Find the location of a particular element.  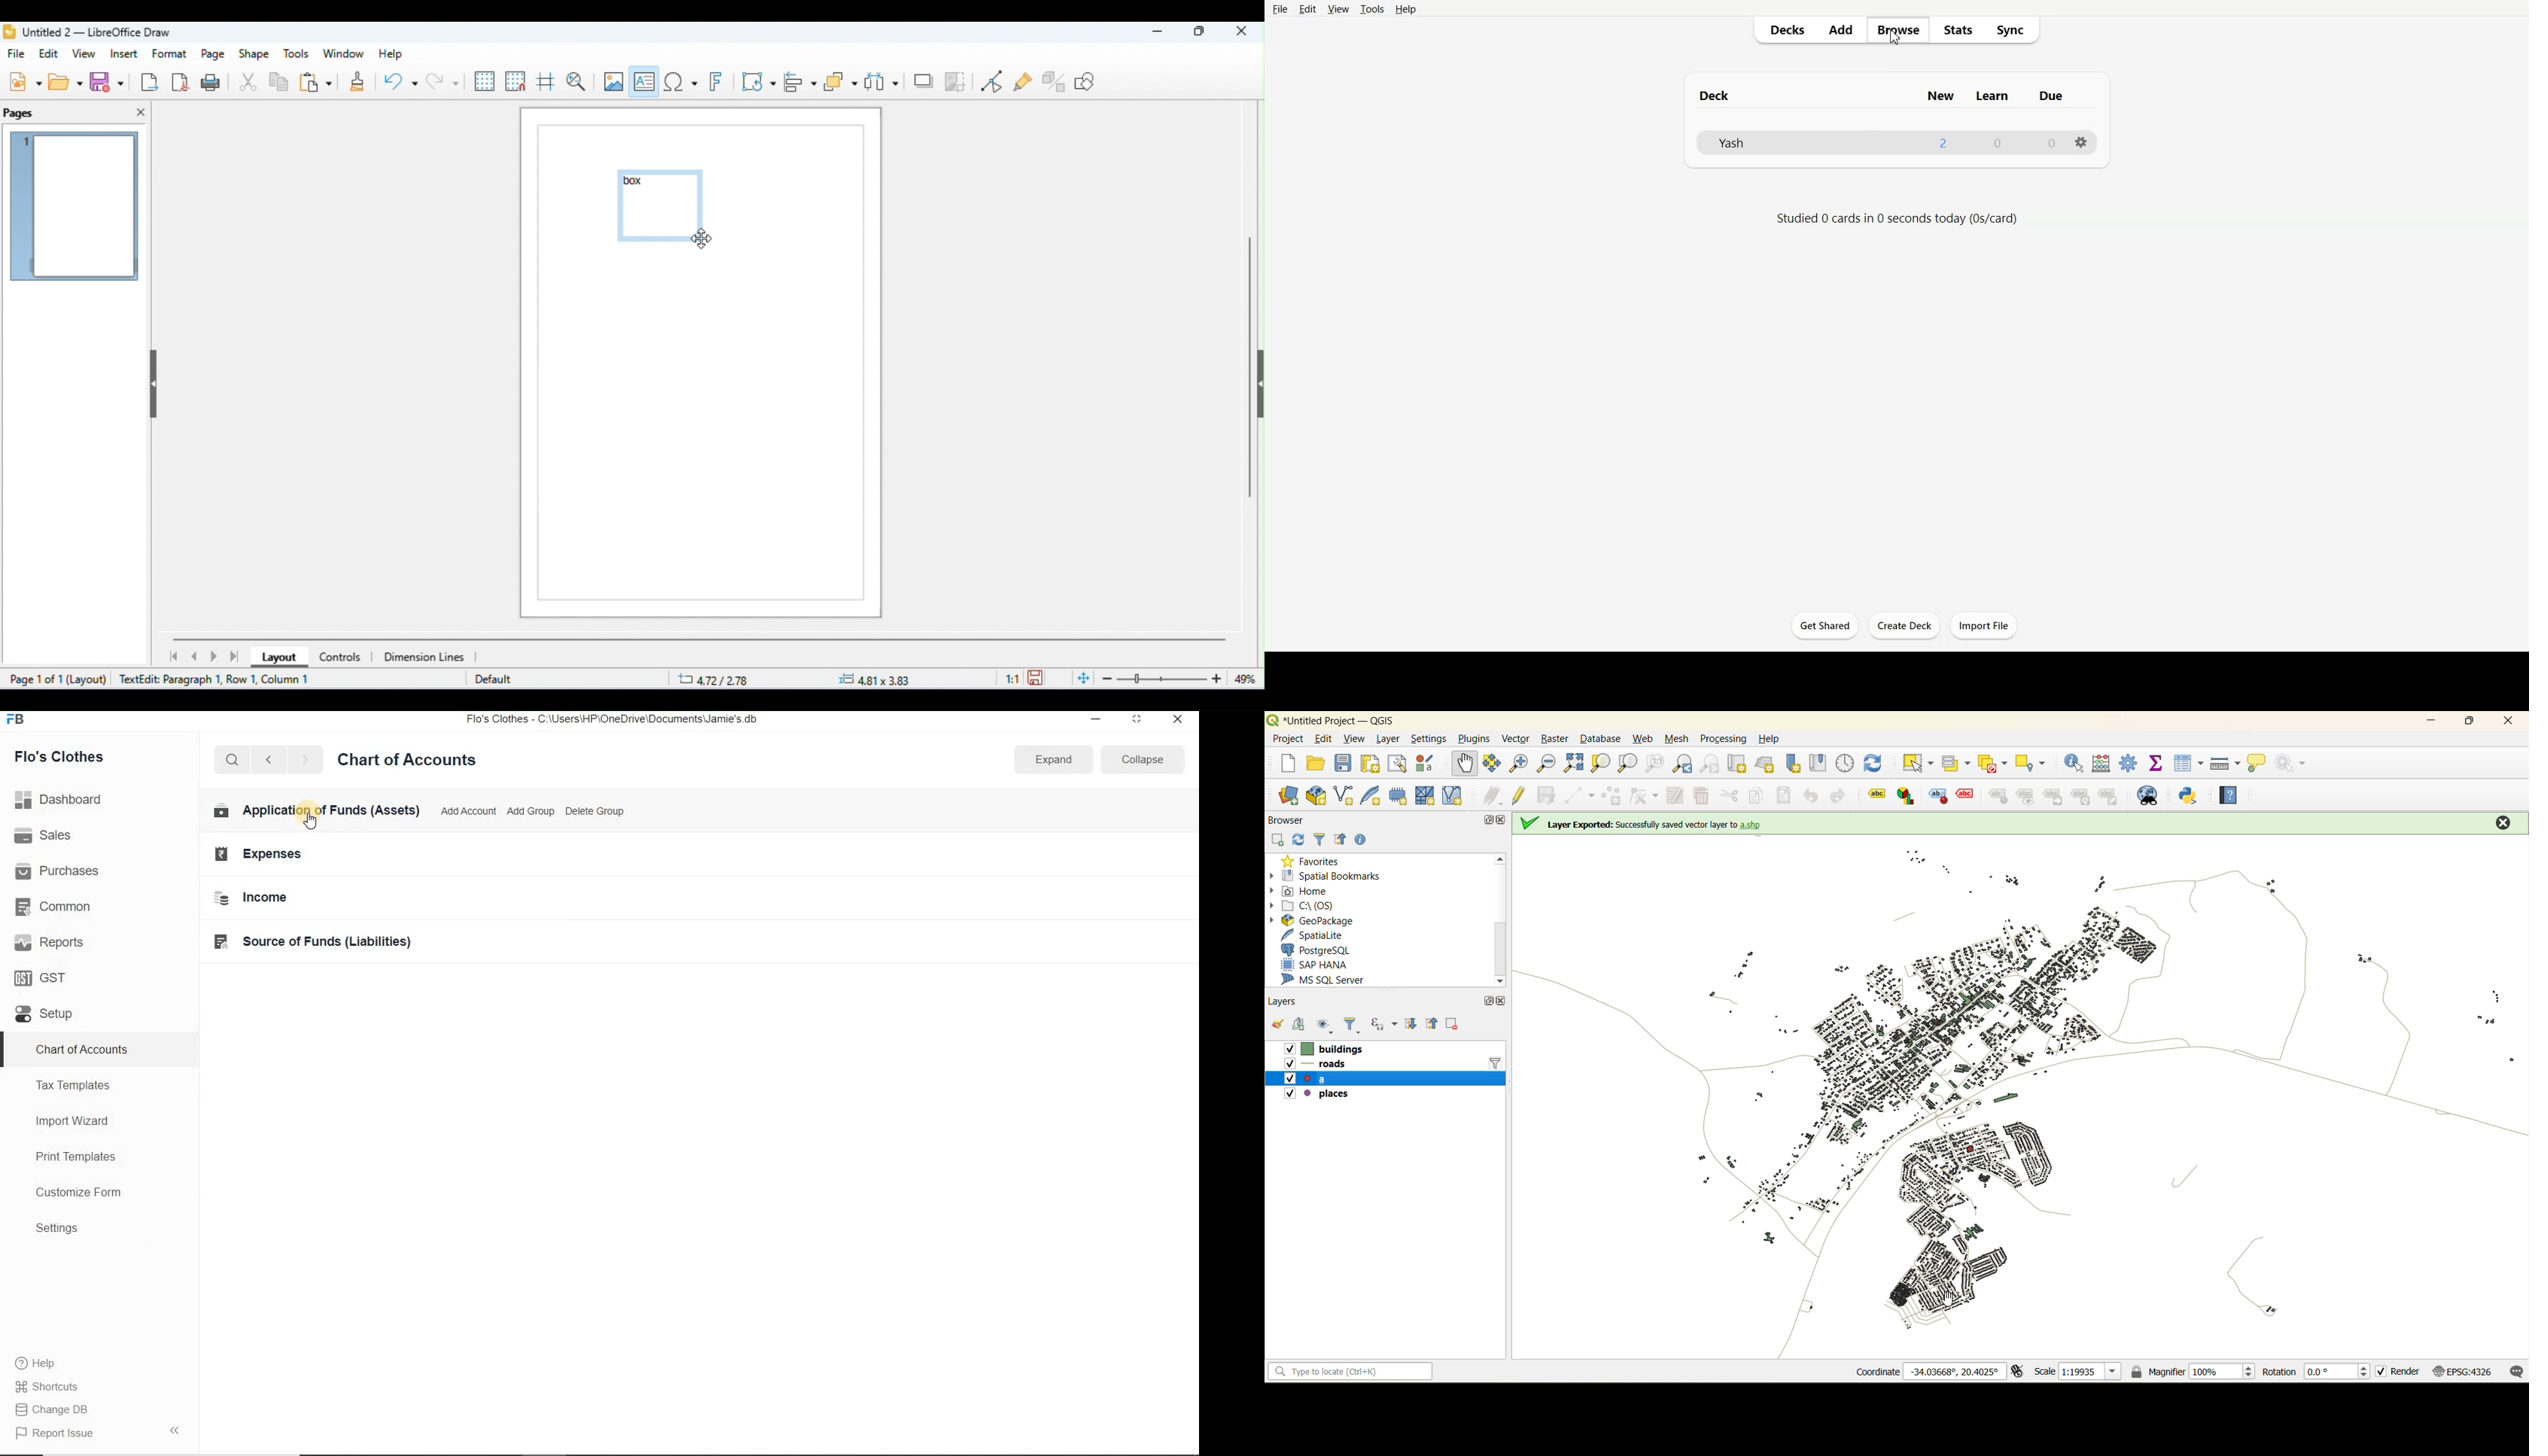

toggle edits is located at coordinates (1523, 794).